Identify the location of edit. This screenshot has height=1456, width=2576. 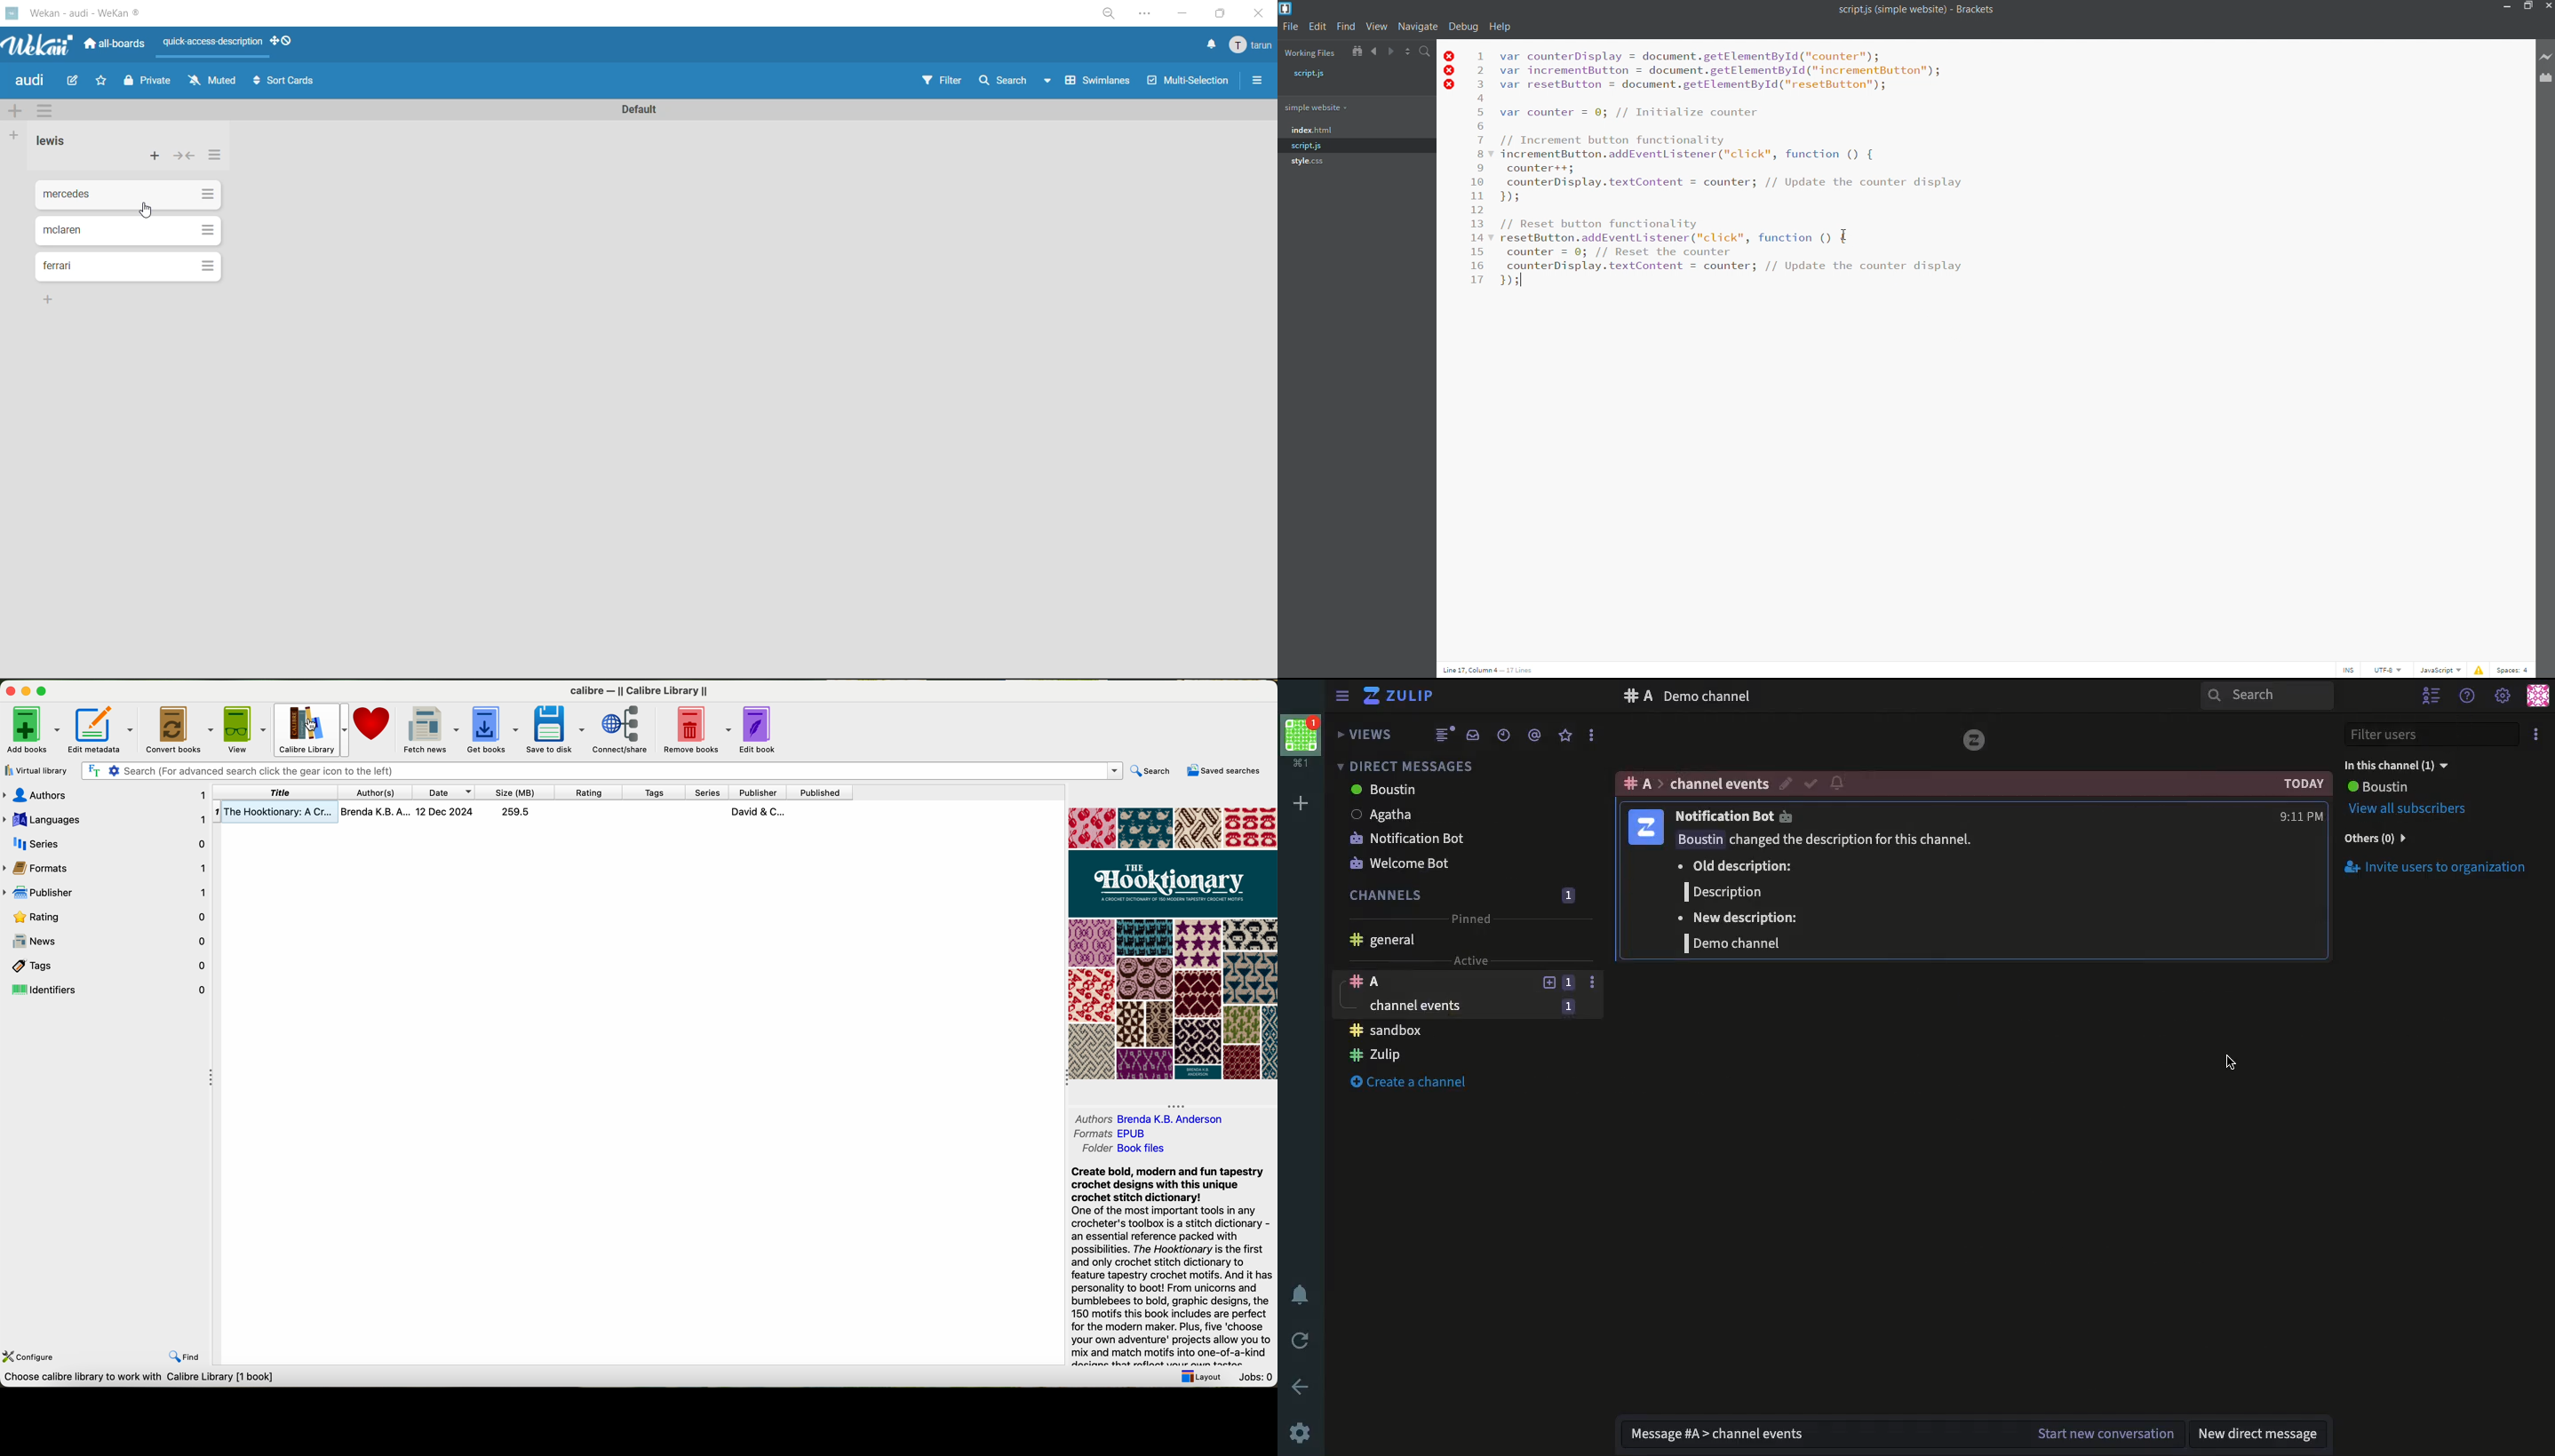
(1316, 27).